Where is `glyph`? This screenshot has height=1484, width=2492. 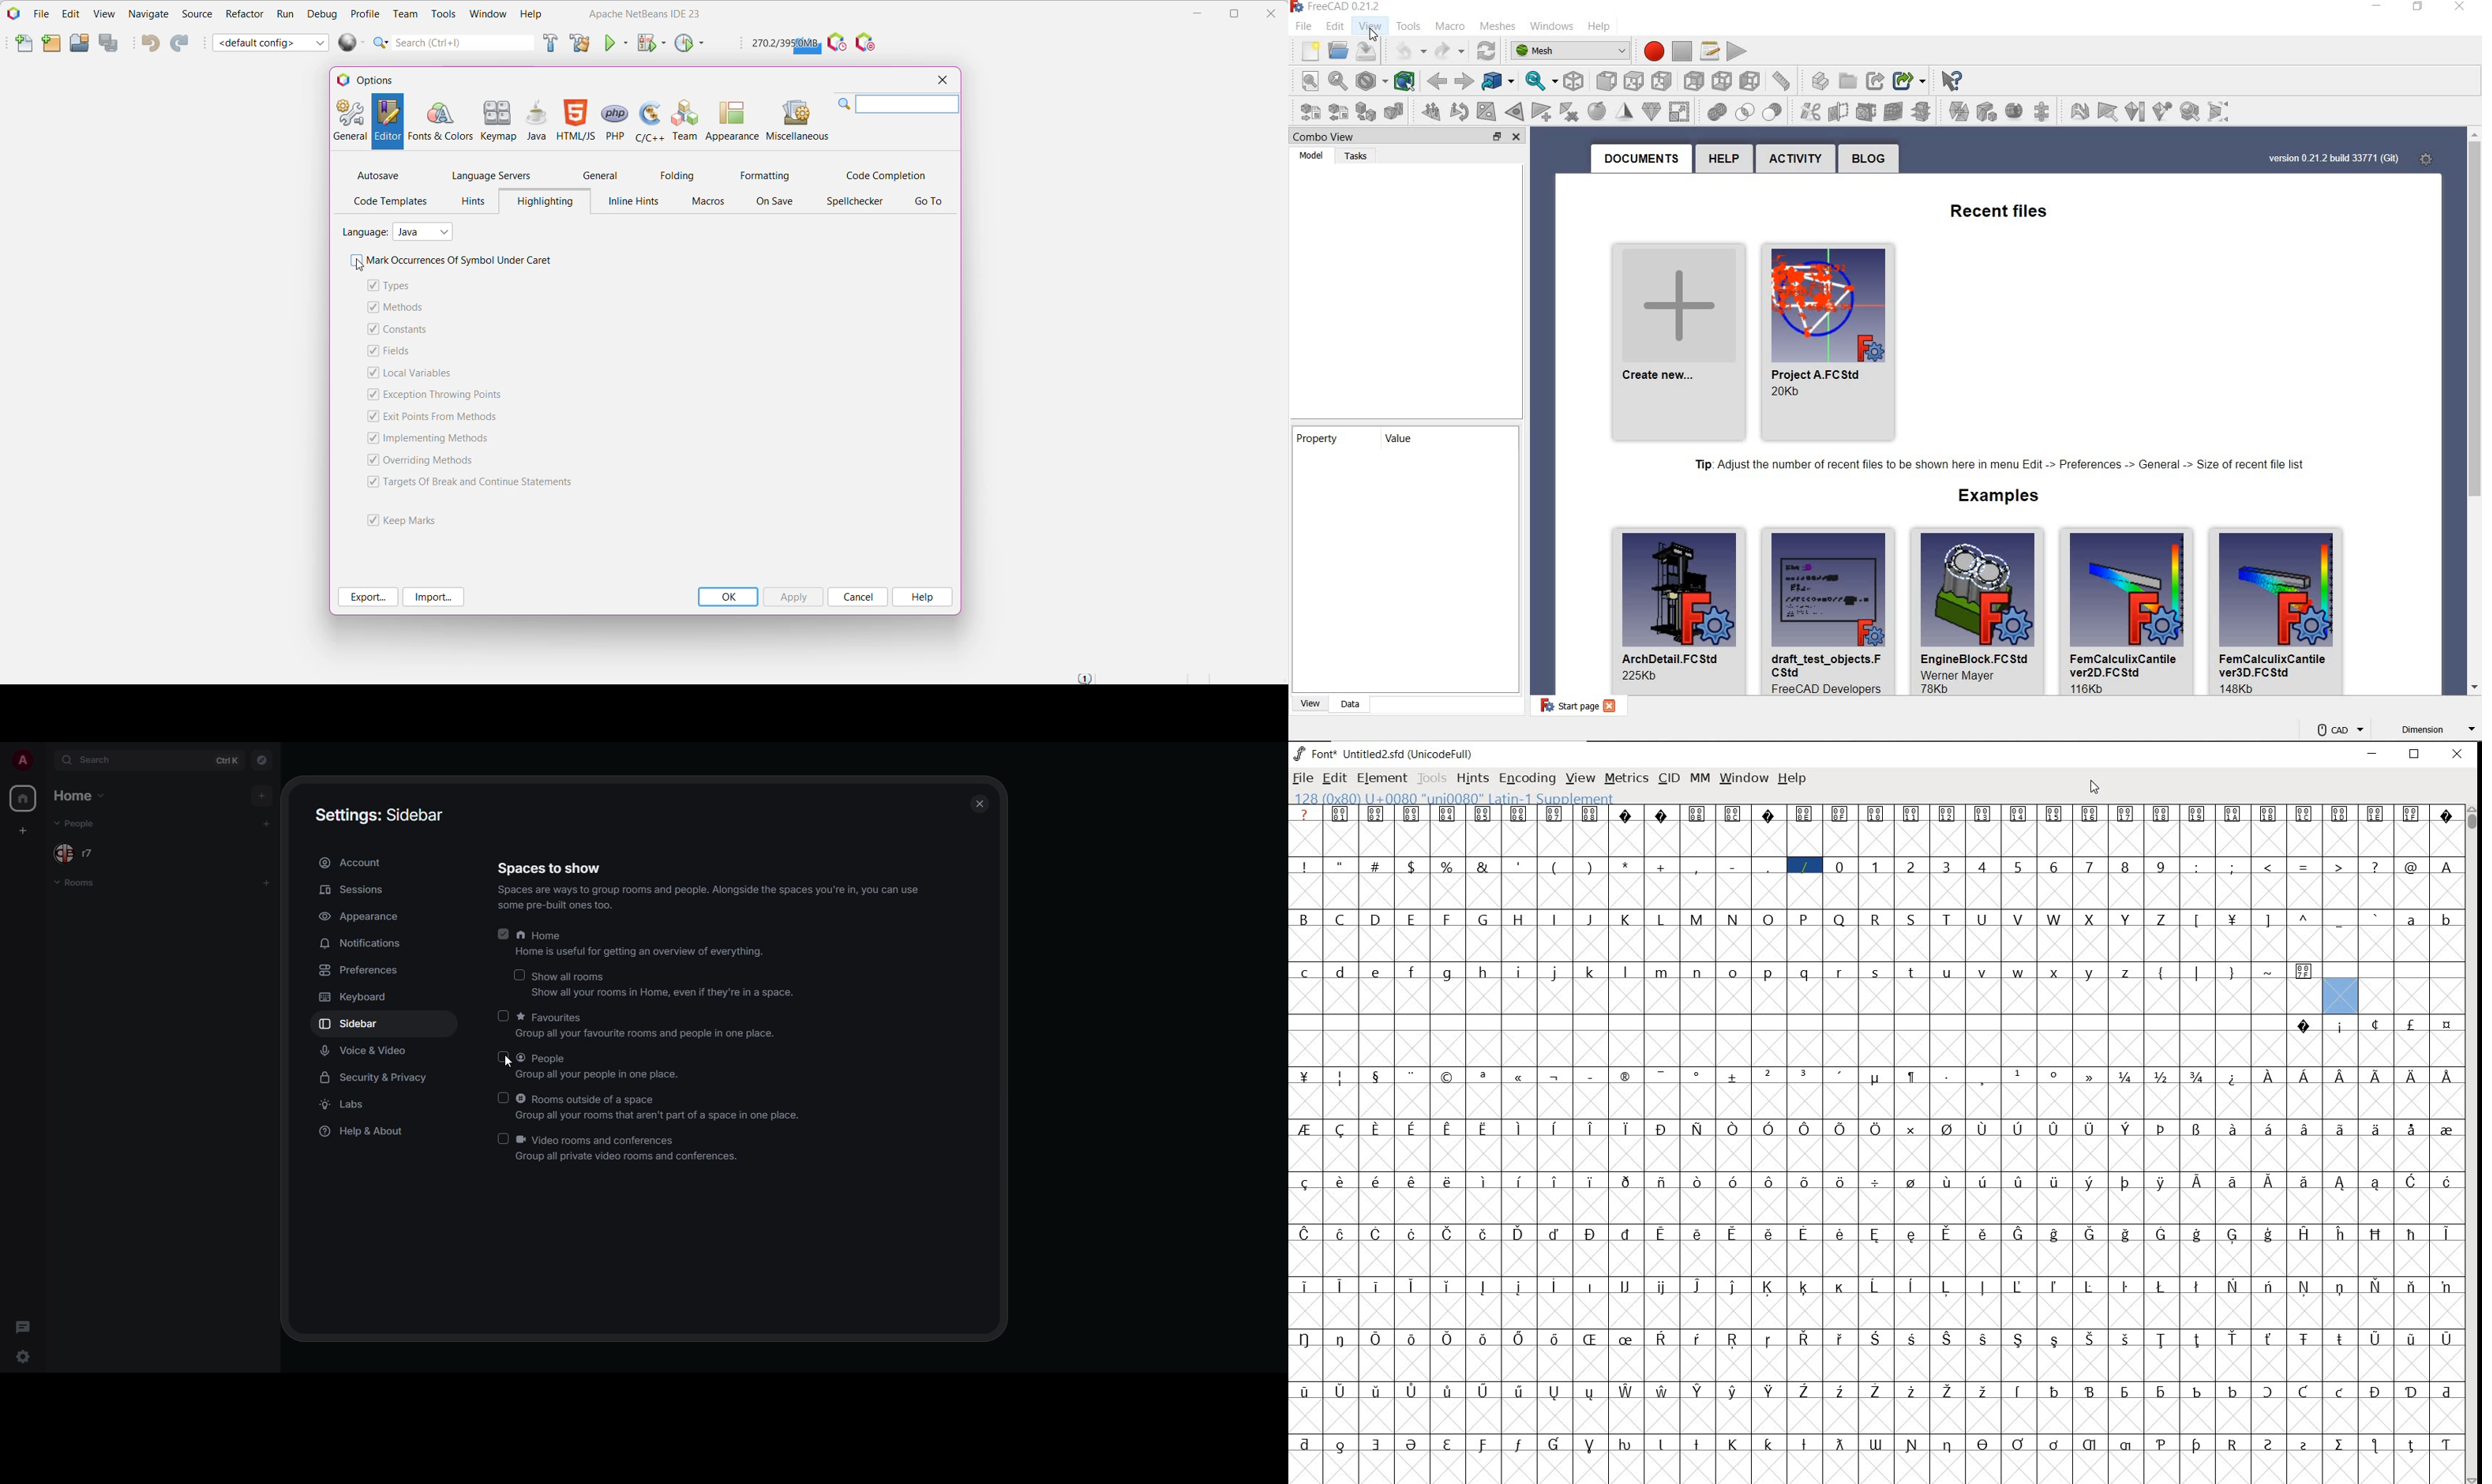 glyph is located at coordinates (2234, 1236).